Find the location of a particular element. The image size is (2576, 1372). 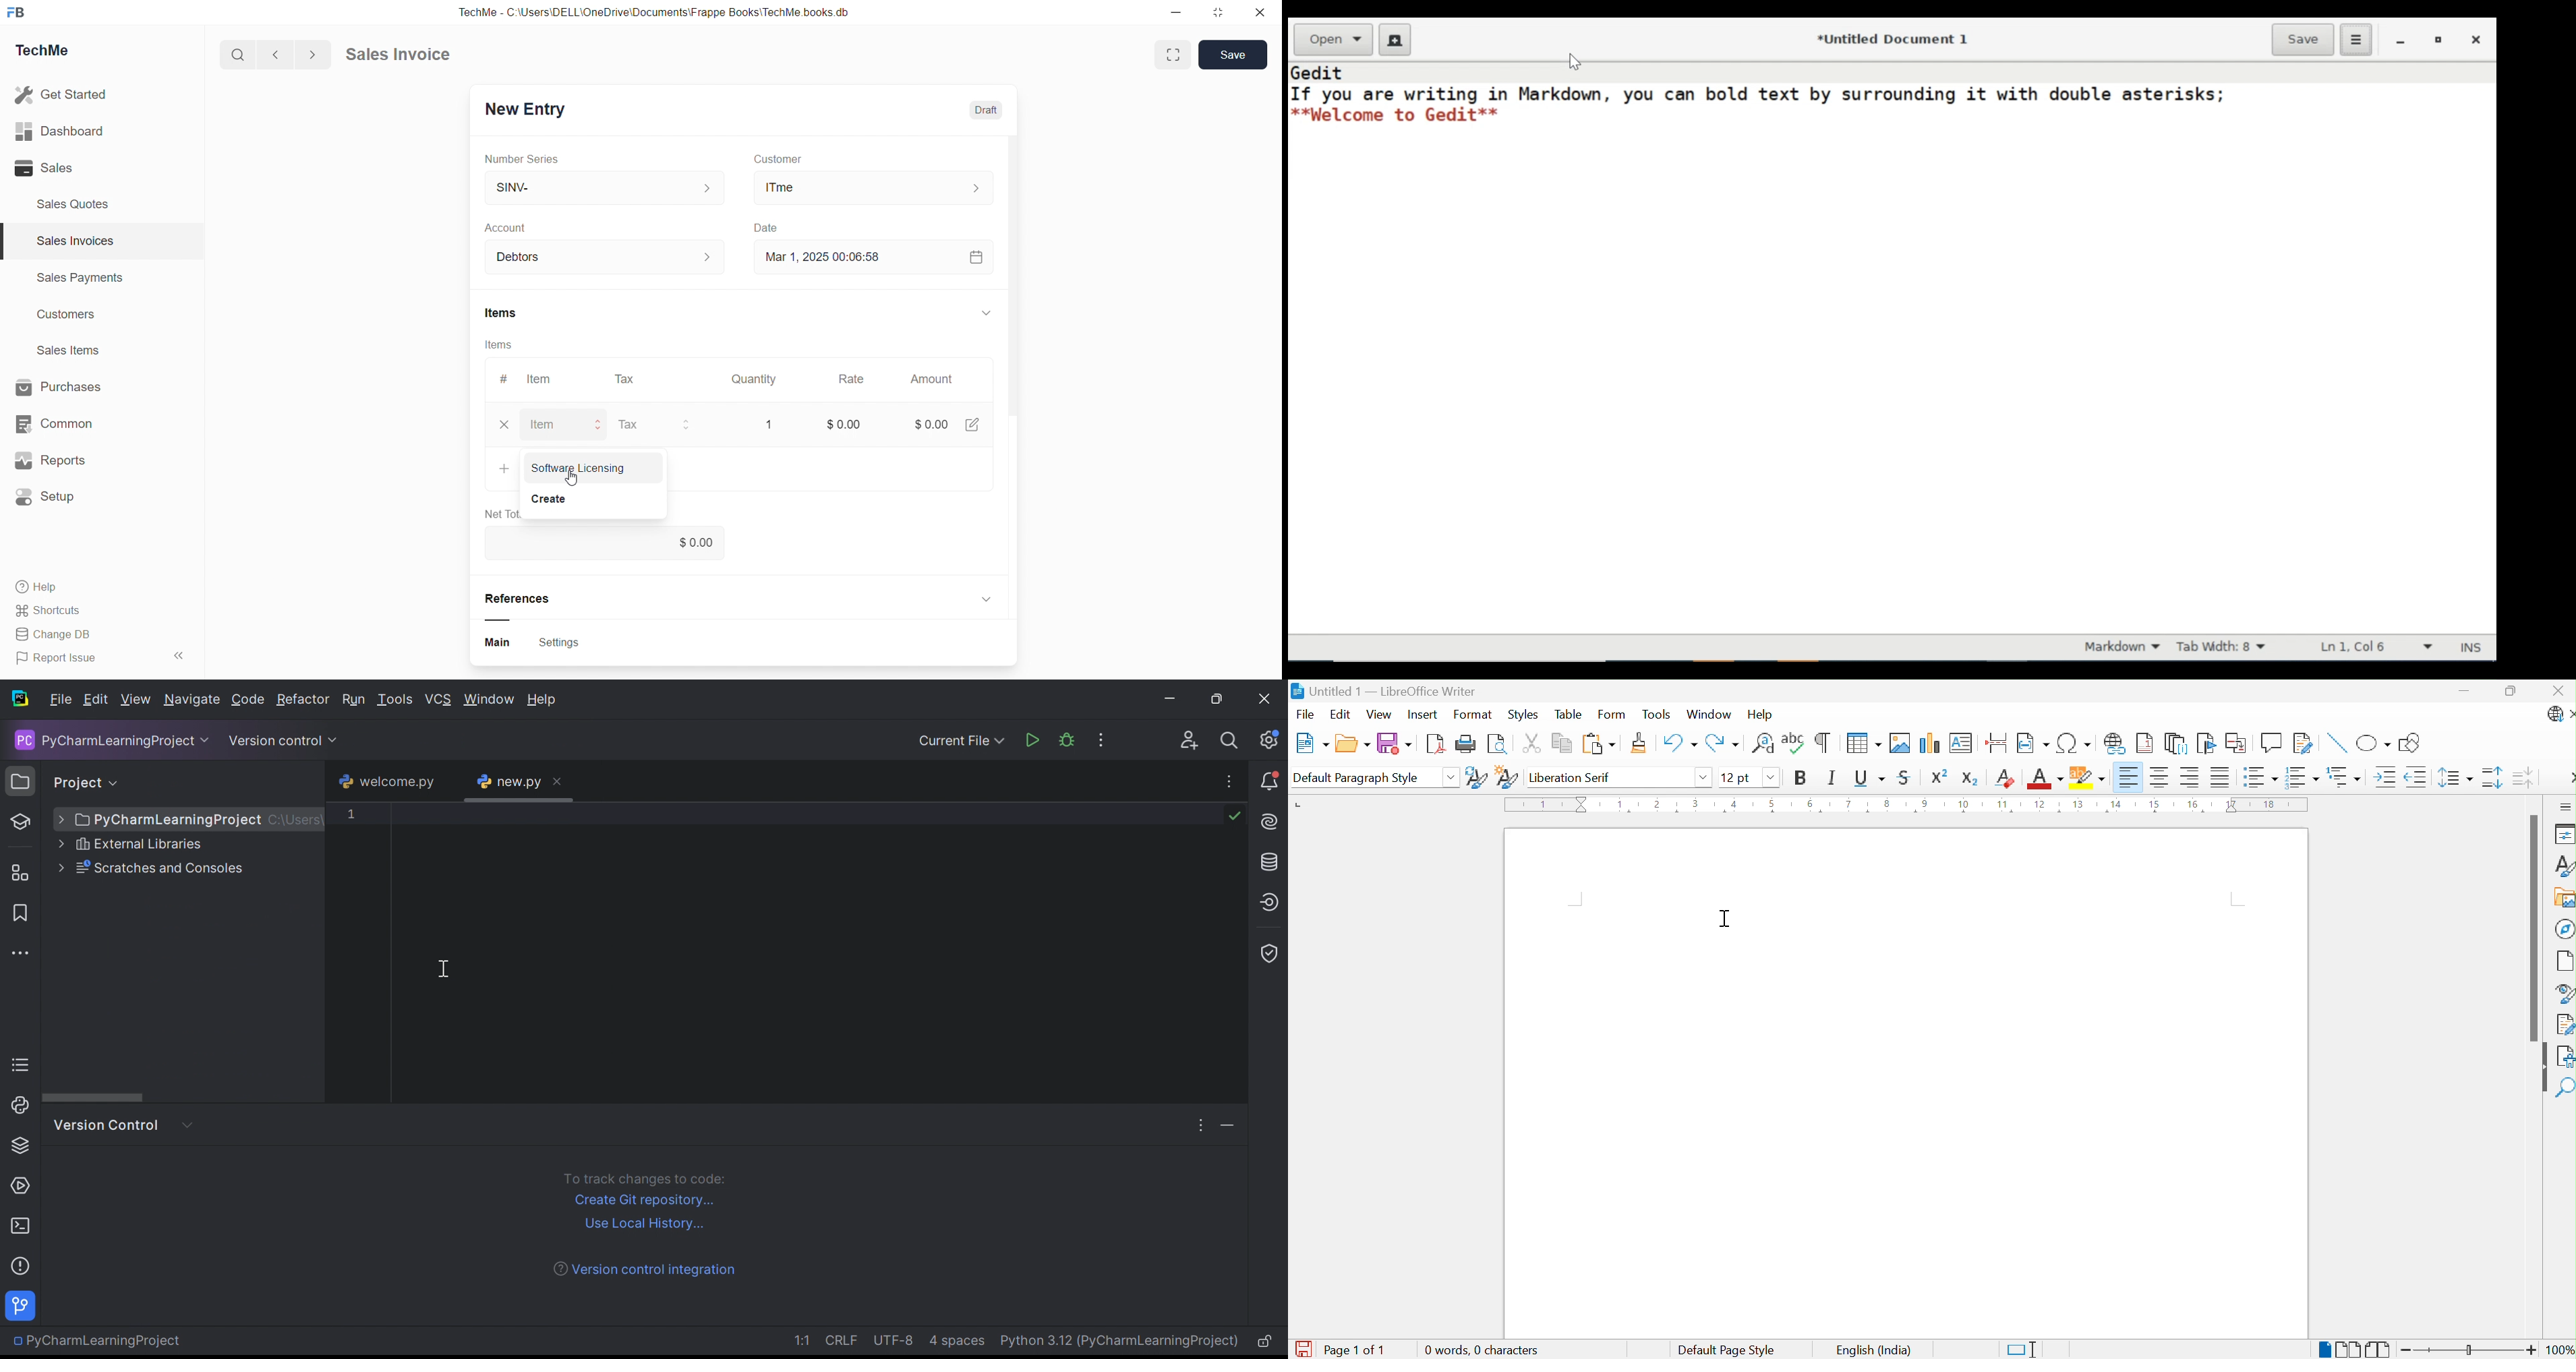

Options is located at coordinates (1200, 1125).